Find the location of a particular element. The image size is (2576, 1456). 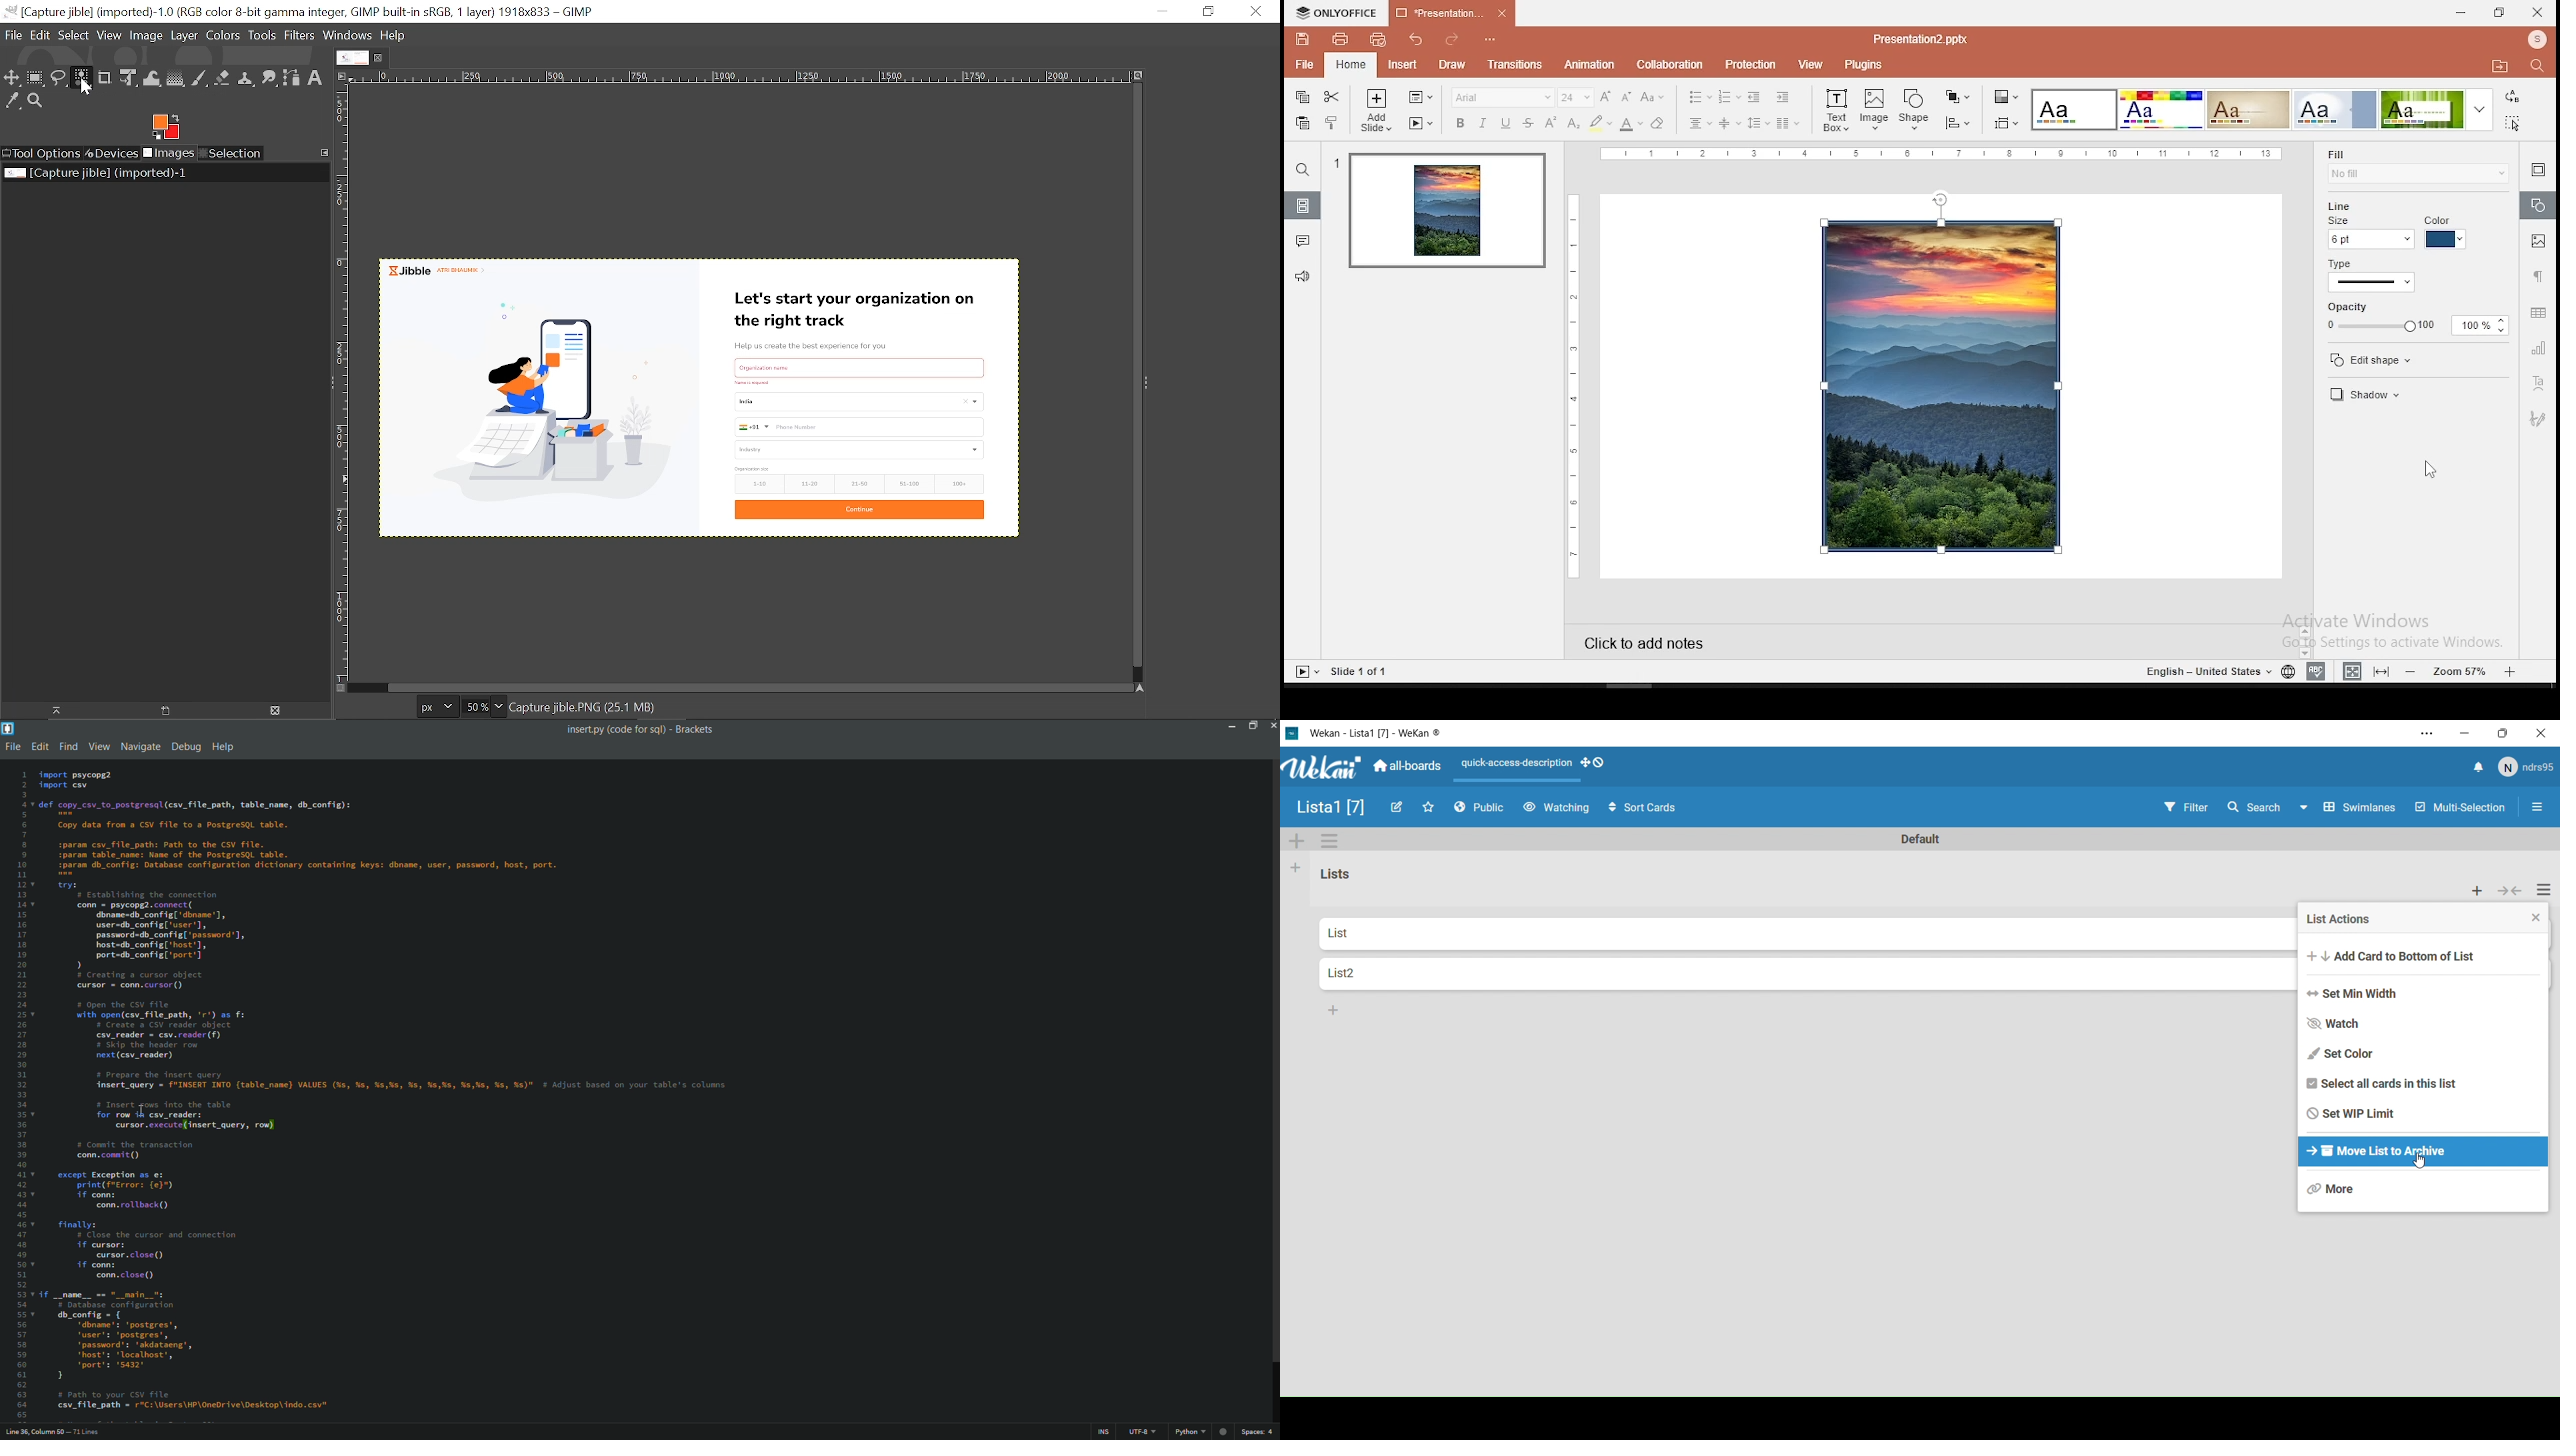

line size is located at coordinates (2369, 233).